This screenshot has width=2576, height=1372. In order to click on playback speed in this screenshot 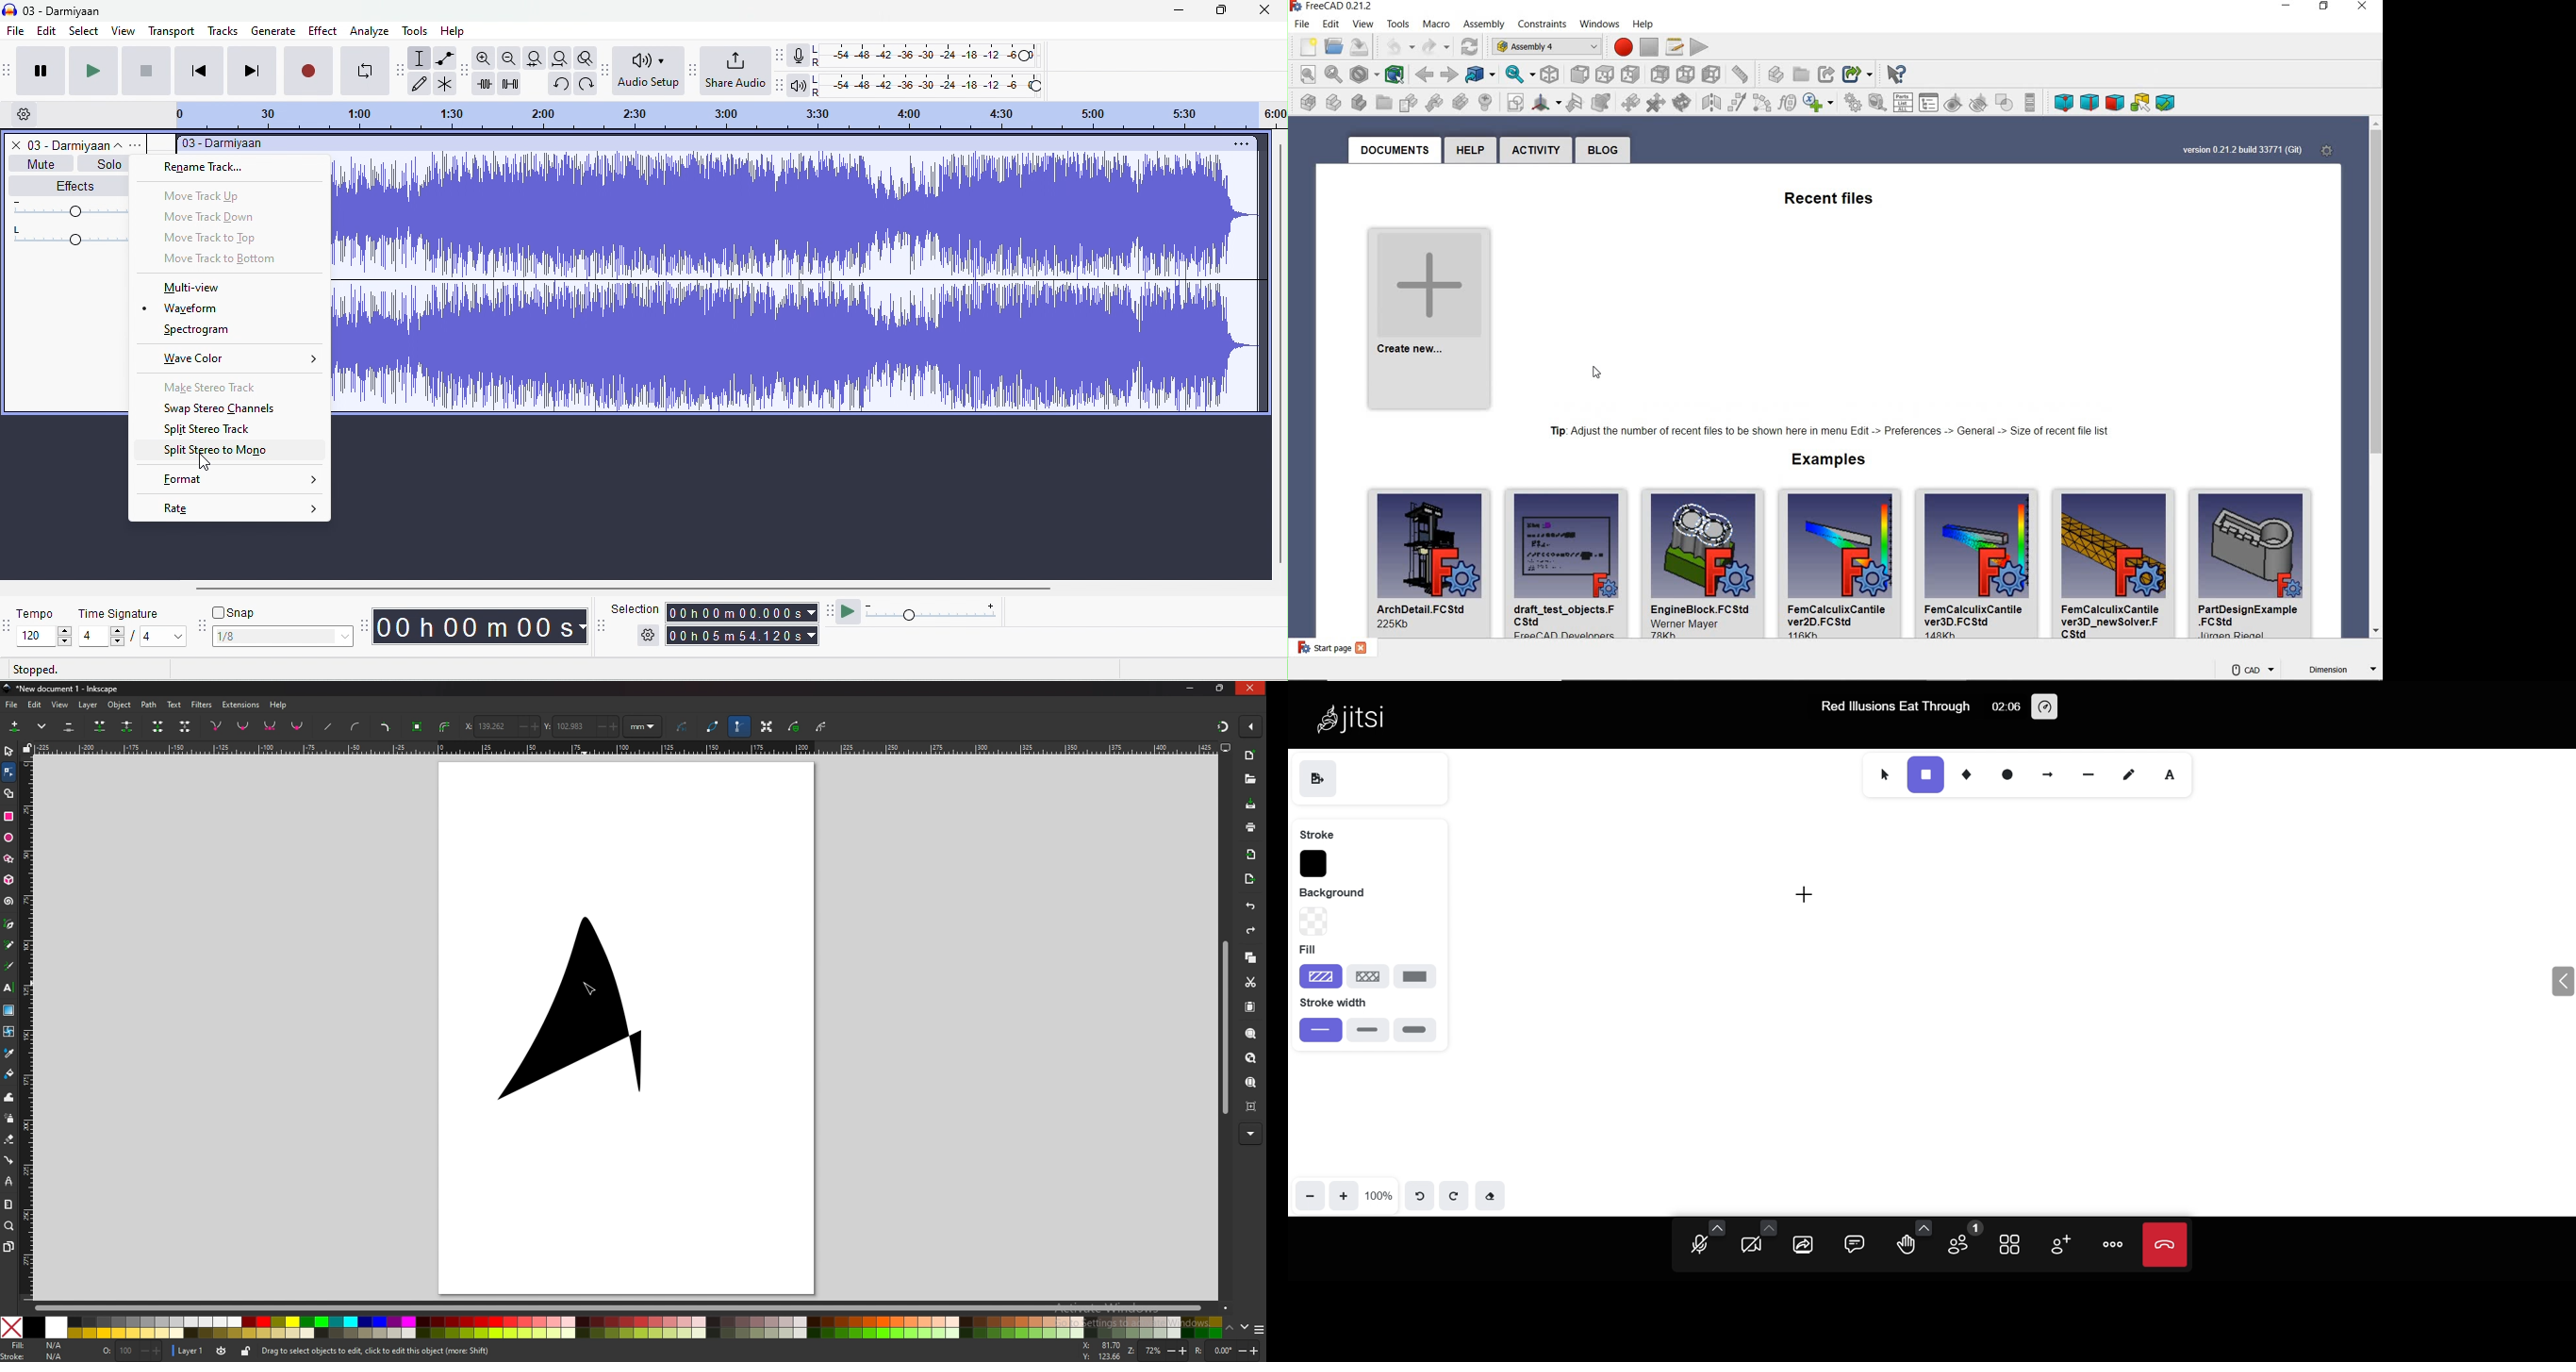, I will do `click(933, 613)`.